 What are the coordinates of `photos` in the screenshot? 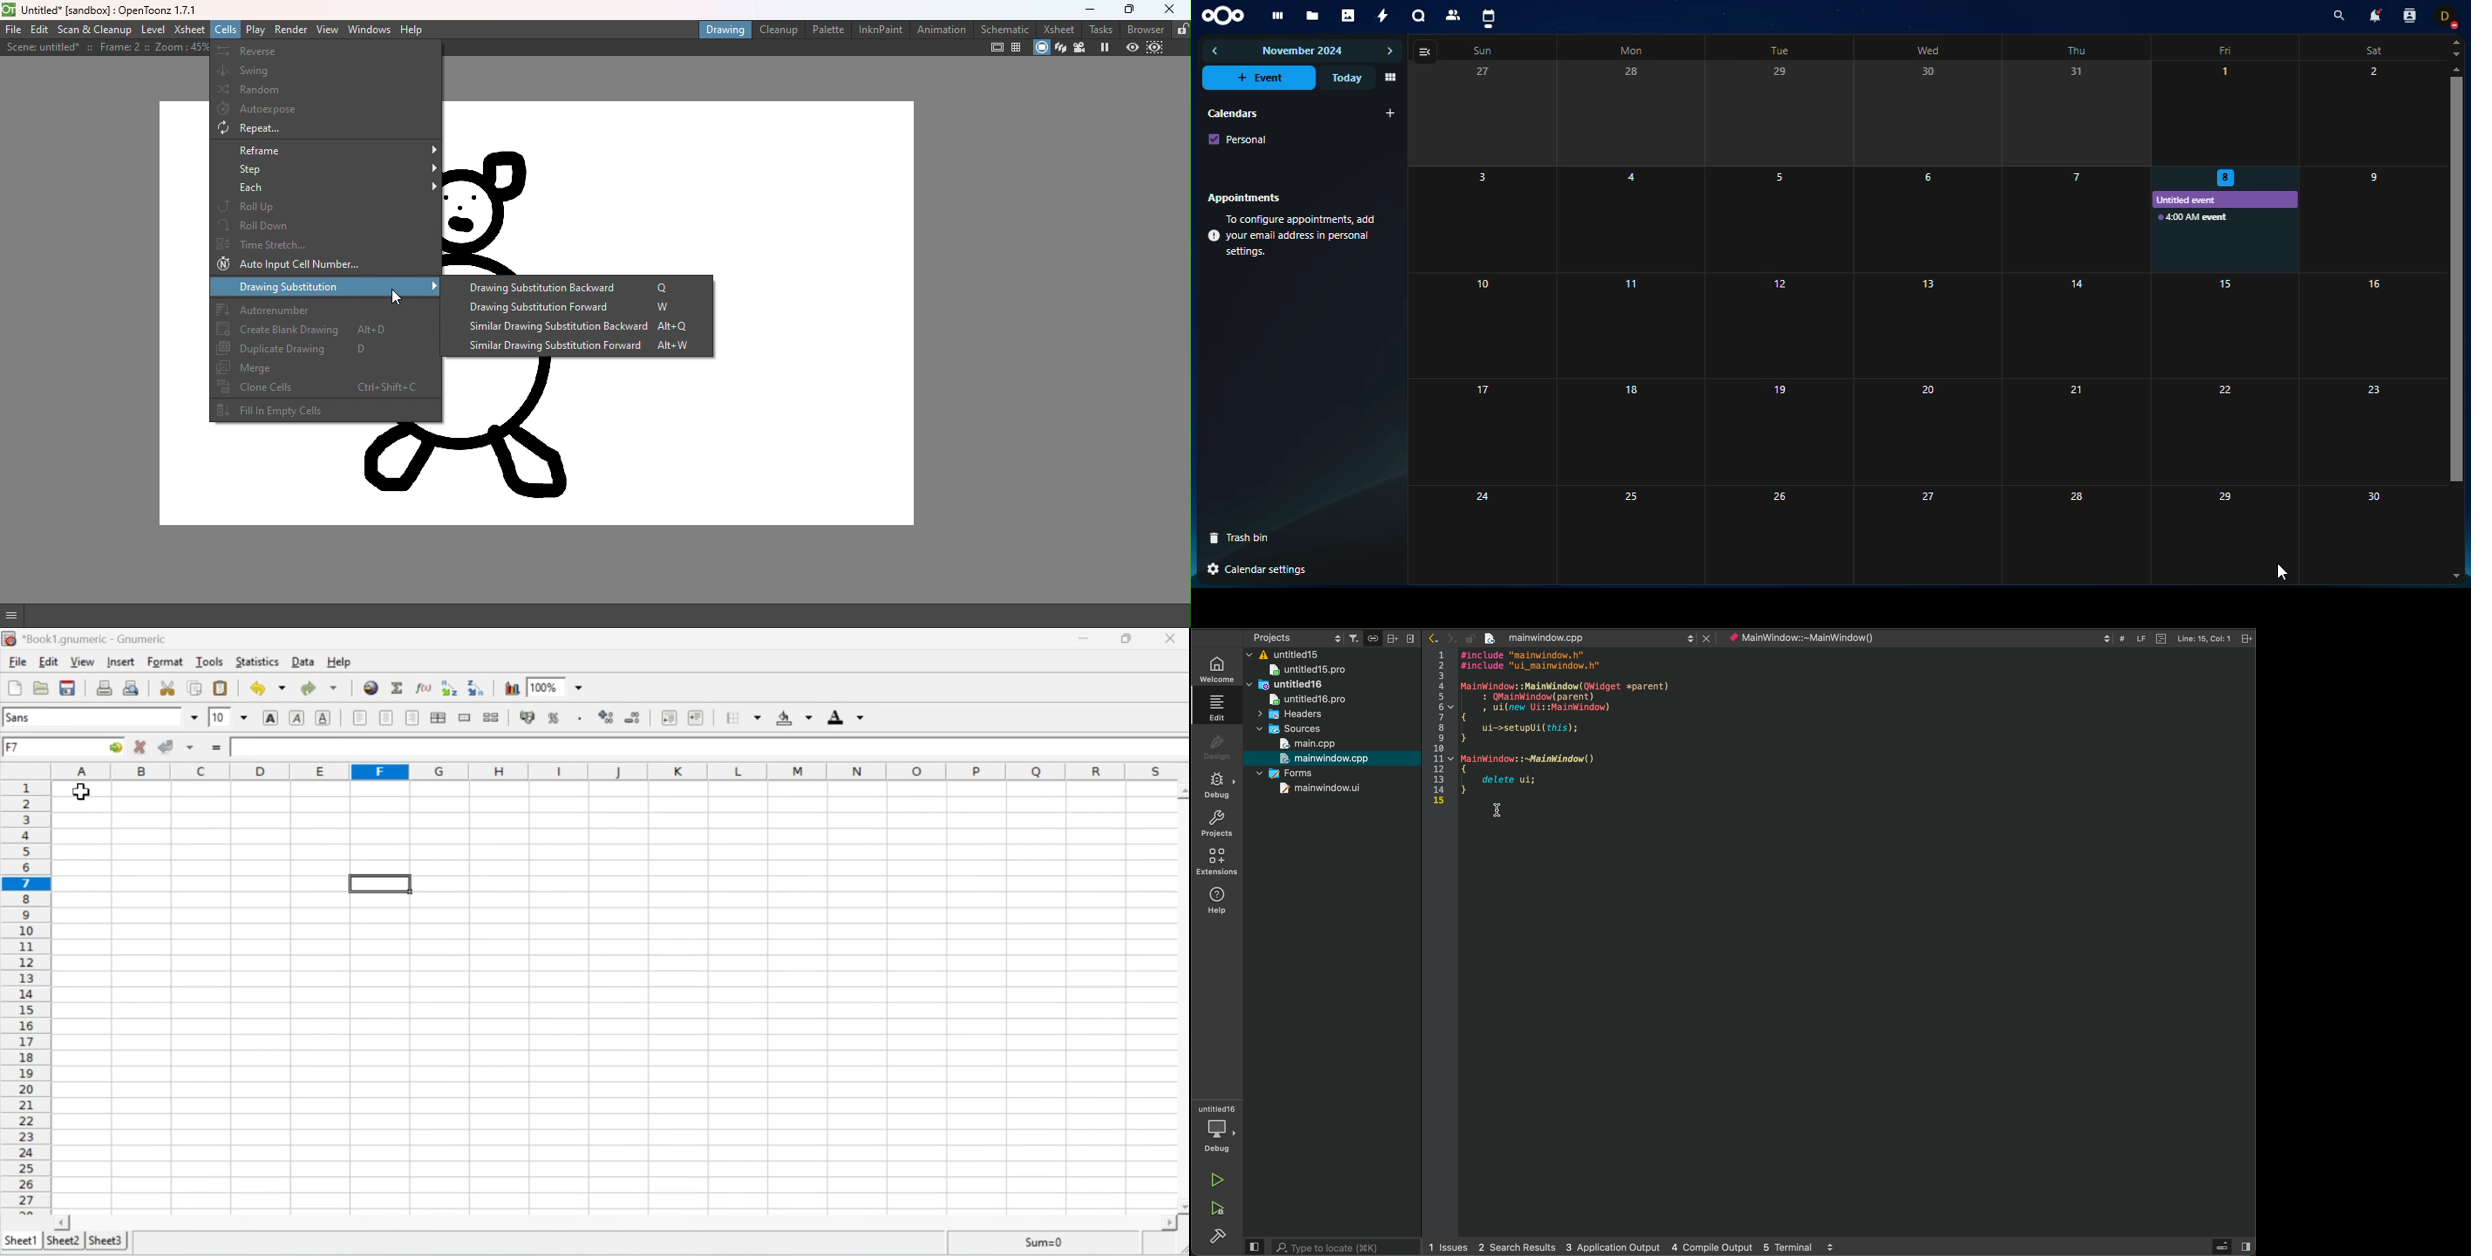 It's located at (1349, 16).